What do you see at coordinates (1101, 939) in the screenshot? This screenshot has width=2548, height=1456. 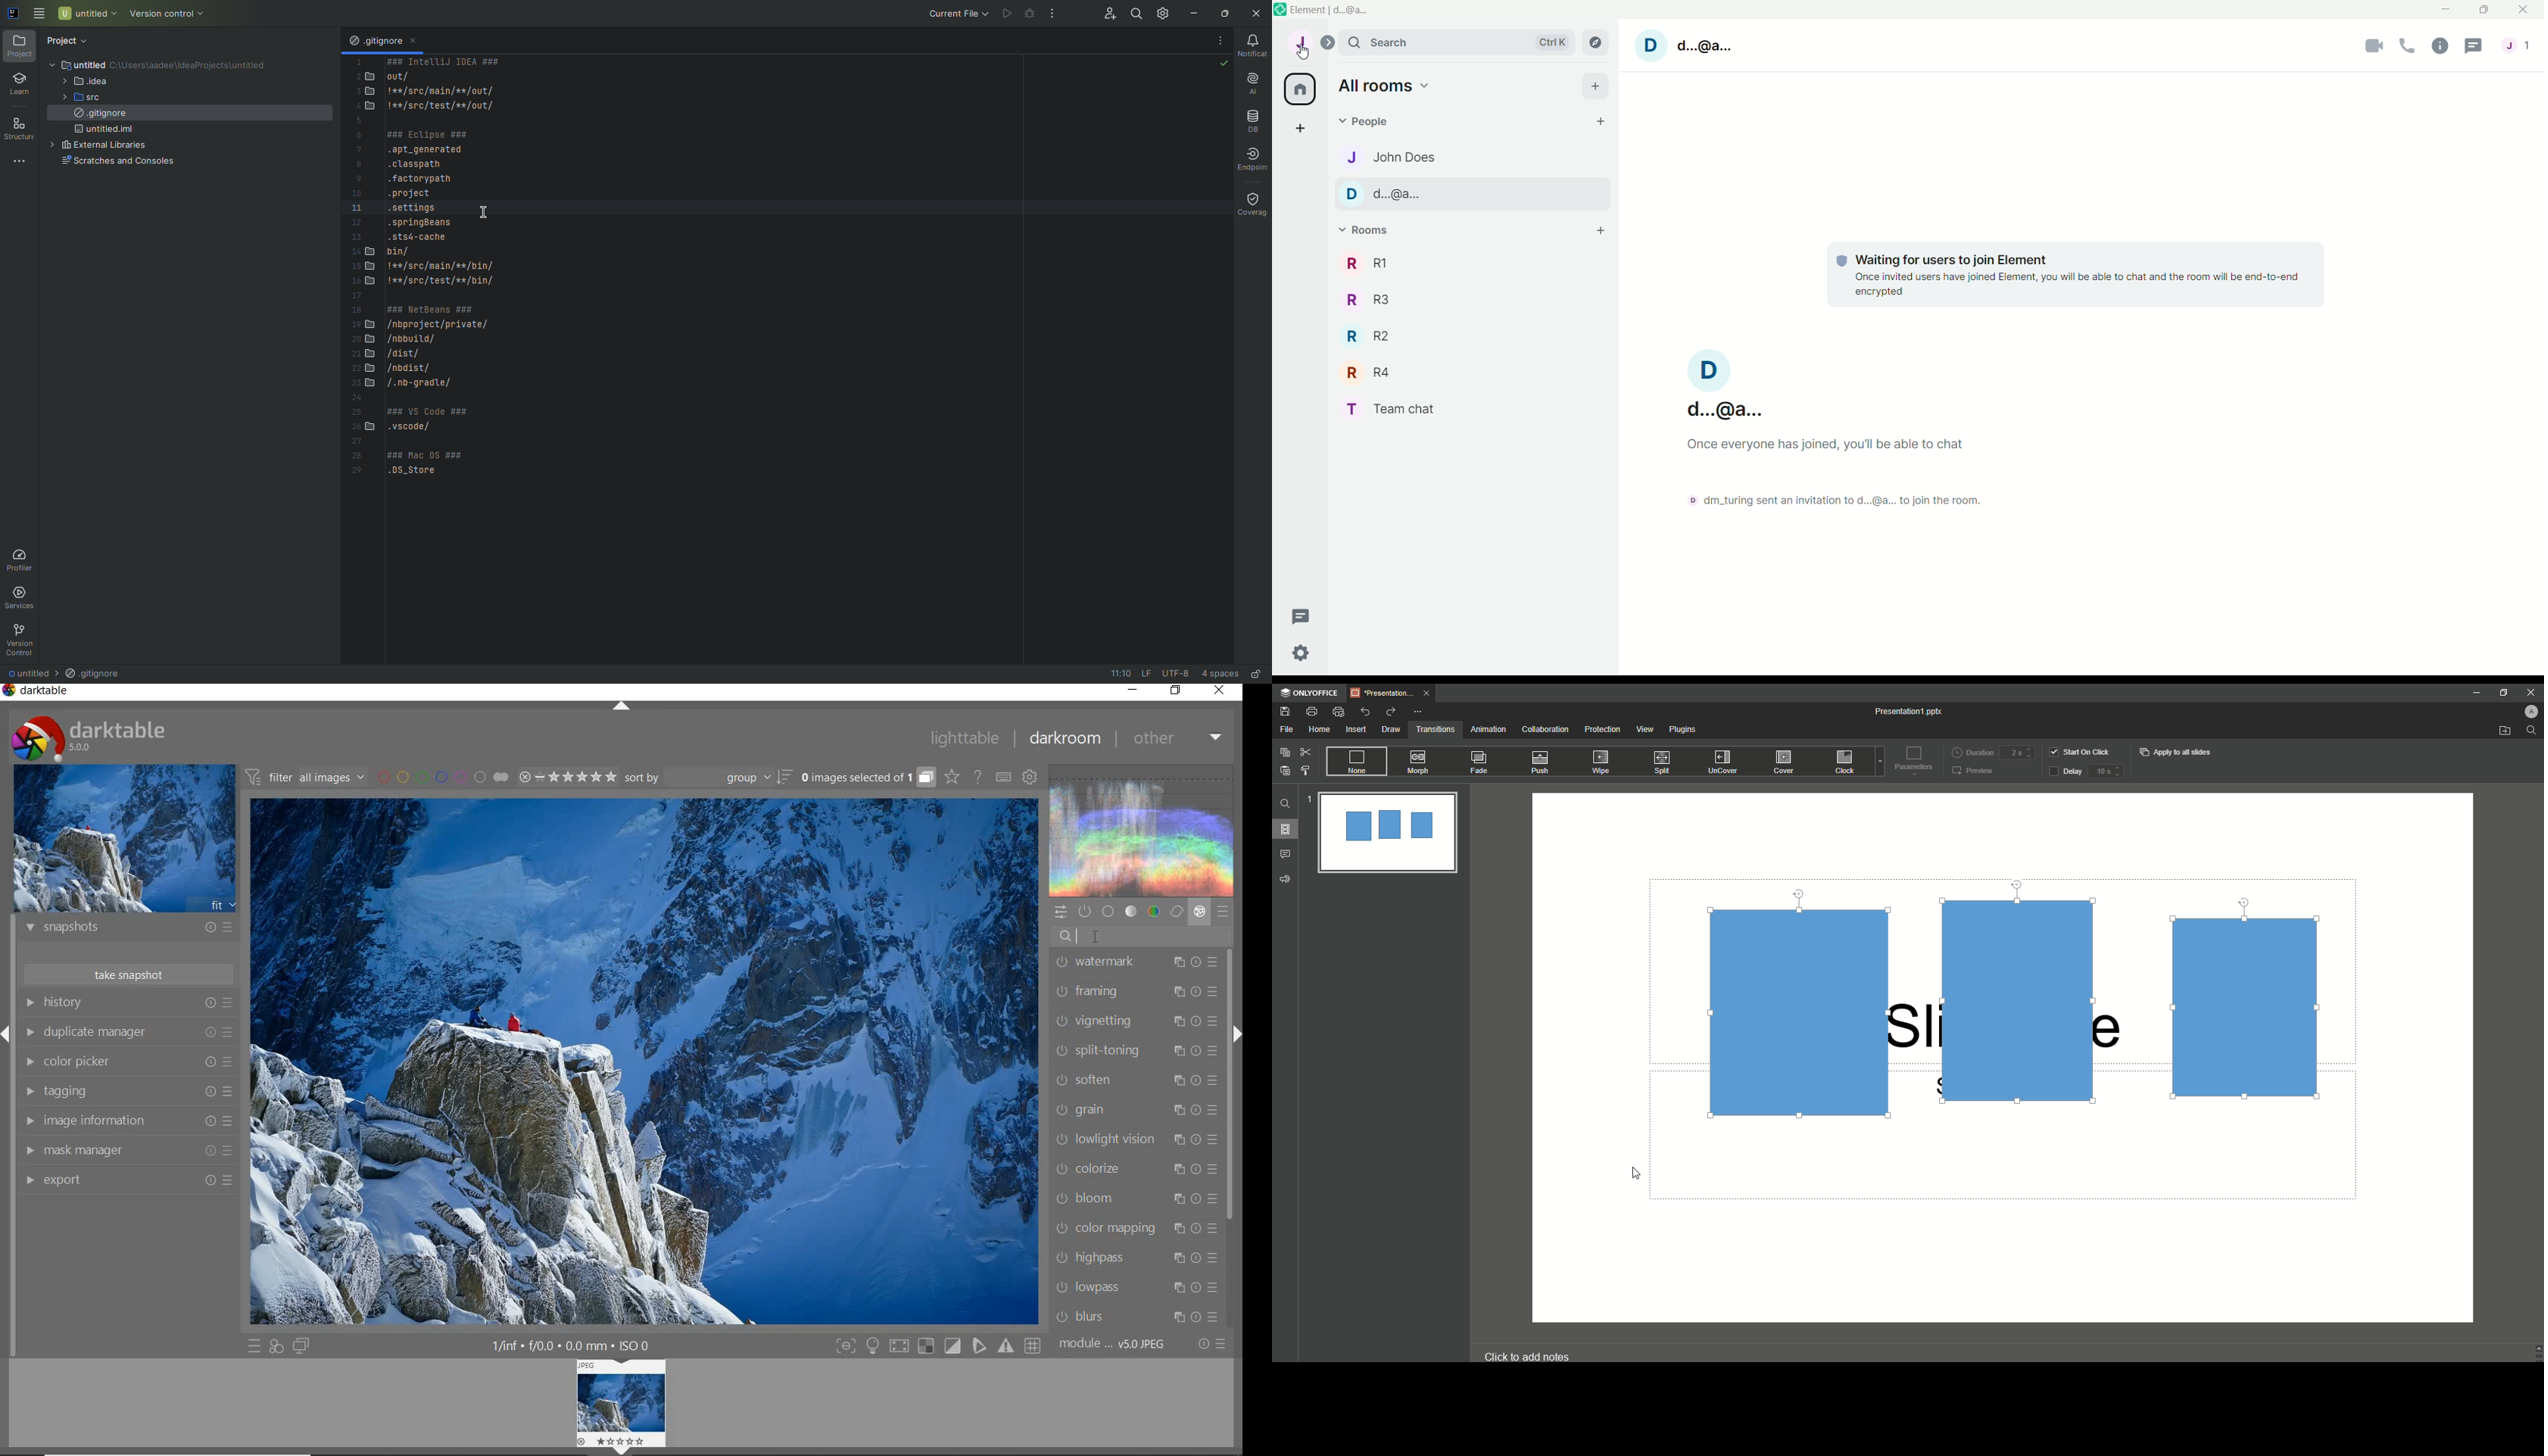 I see `CURSOR` at bounding box center [1101, 939].